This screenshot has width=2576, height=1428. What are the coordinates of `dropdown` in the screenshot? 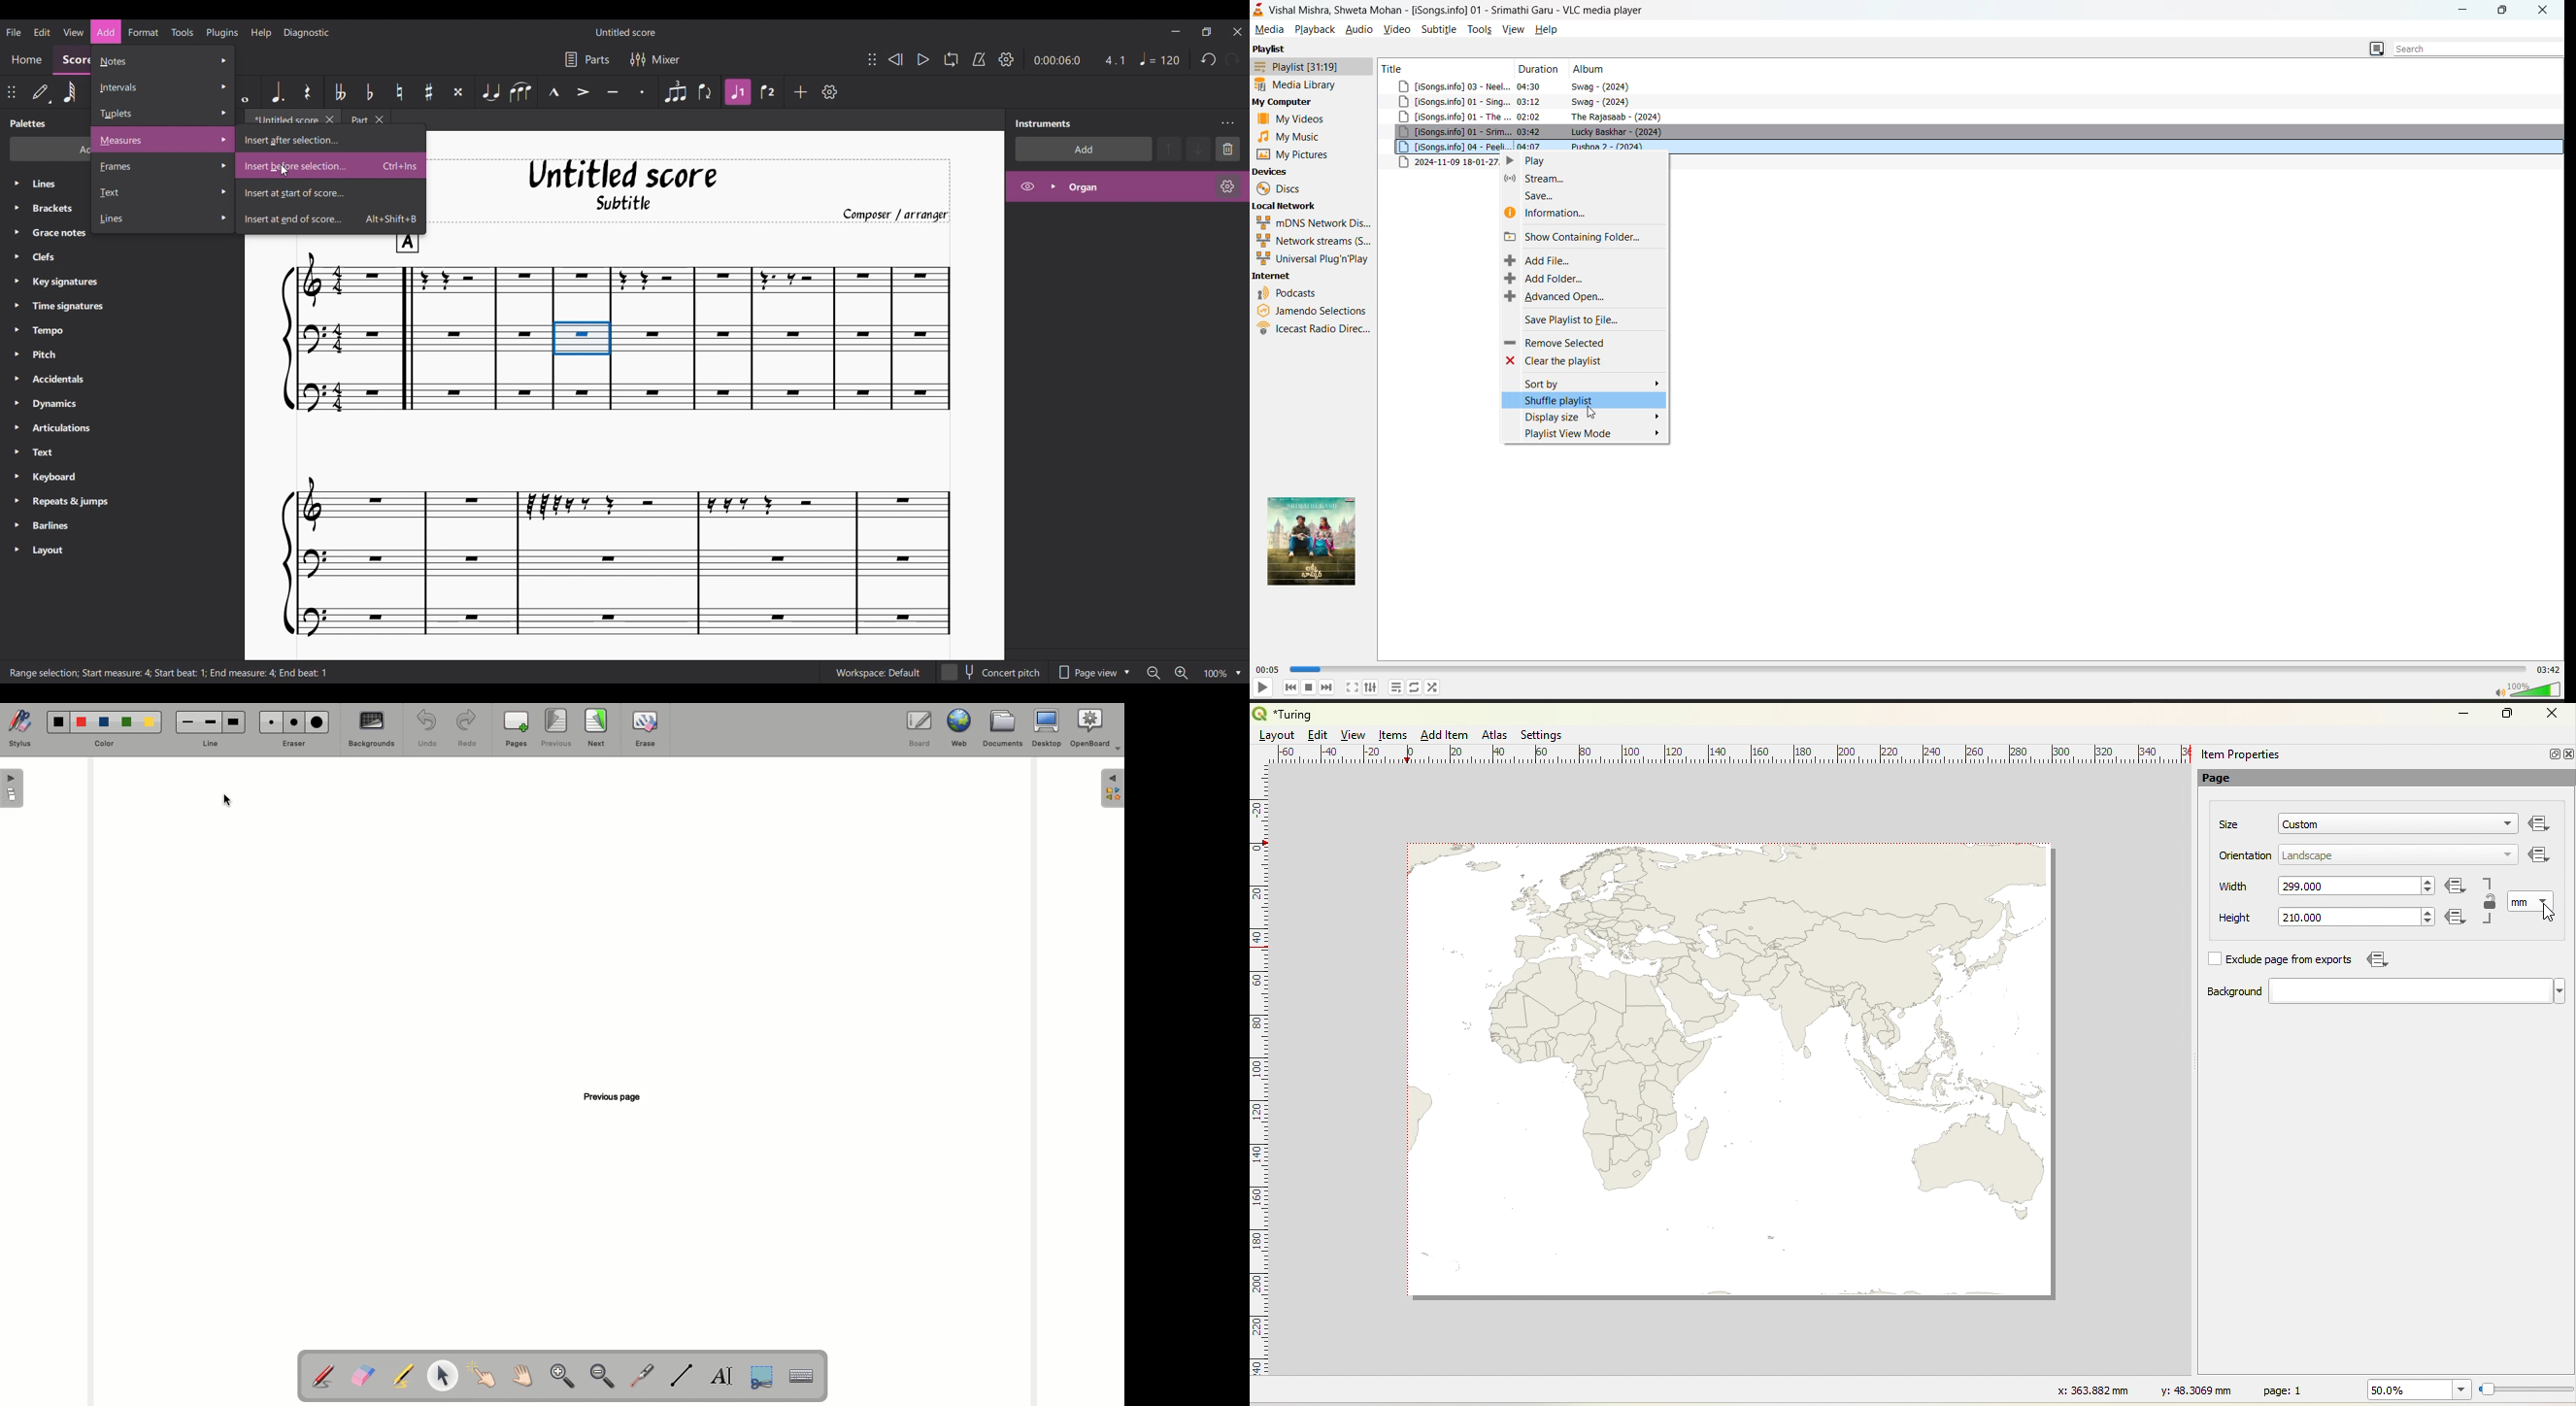 It's located at (2508, 854).